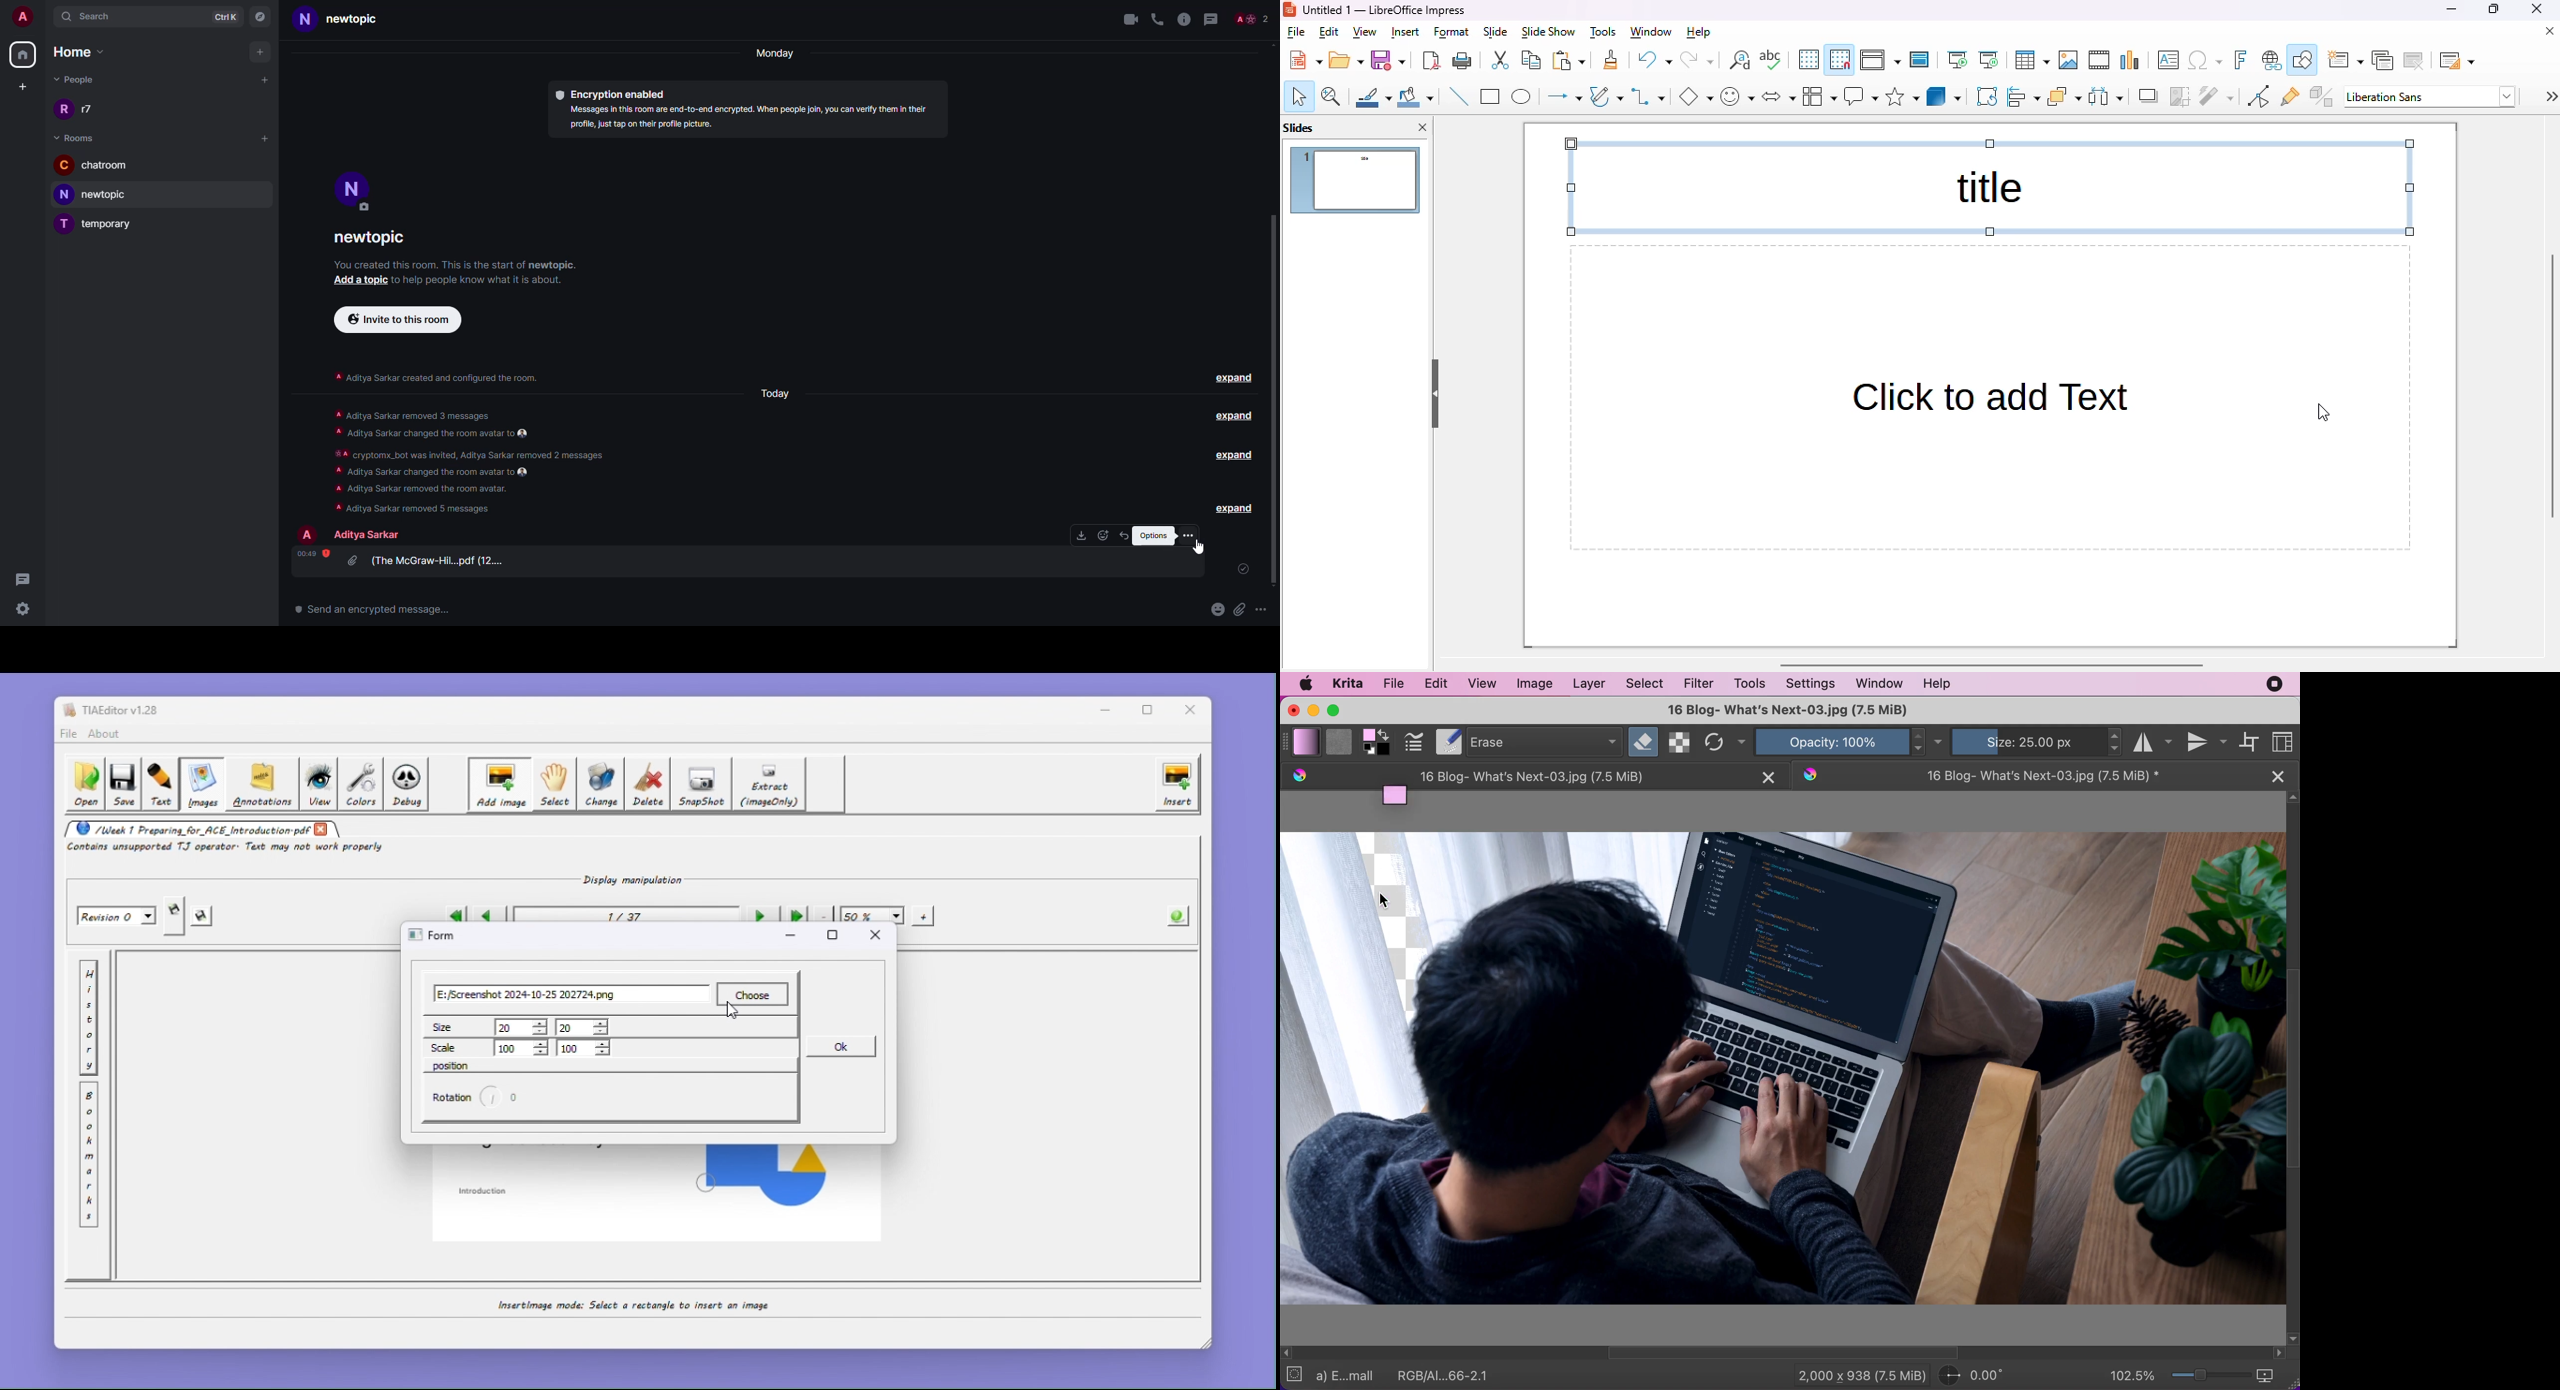 Image resolution: width=2576 pixels, height=1400 pixels. I want to click on more, so click(1260, 609).